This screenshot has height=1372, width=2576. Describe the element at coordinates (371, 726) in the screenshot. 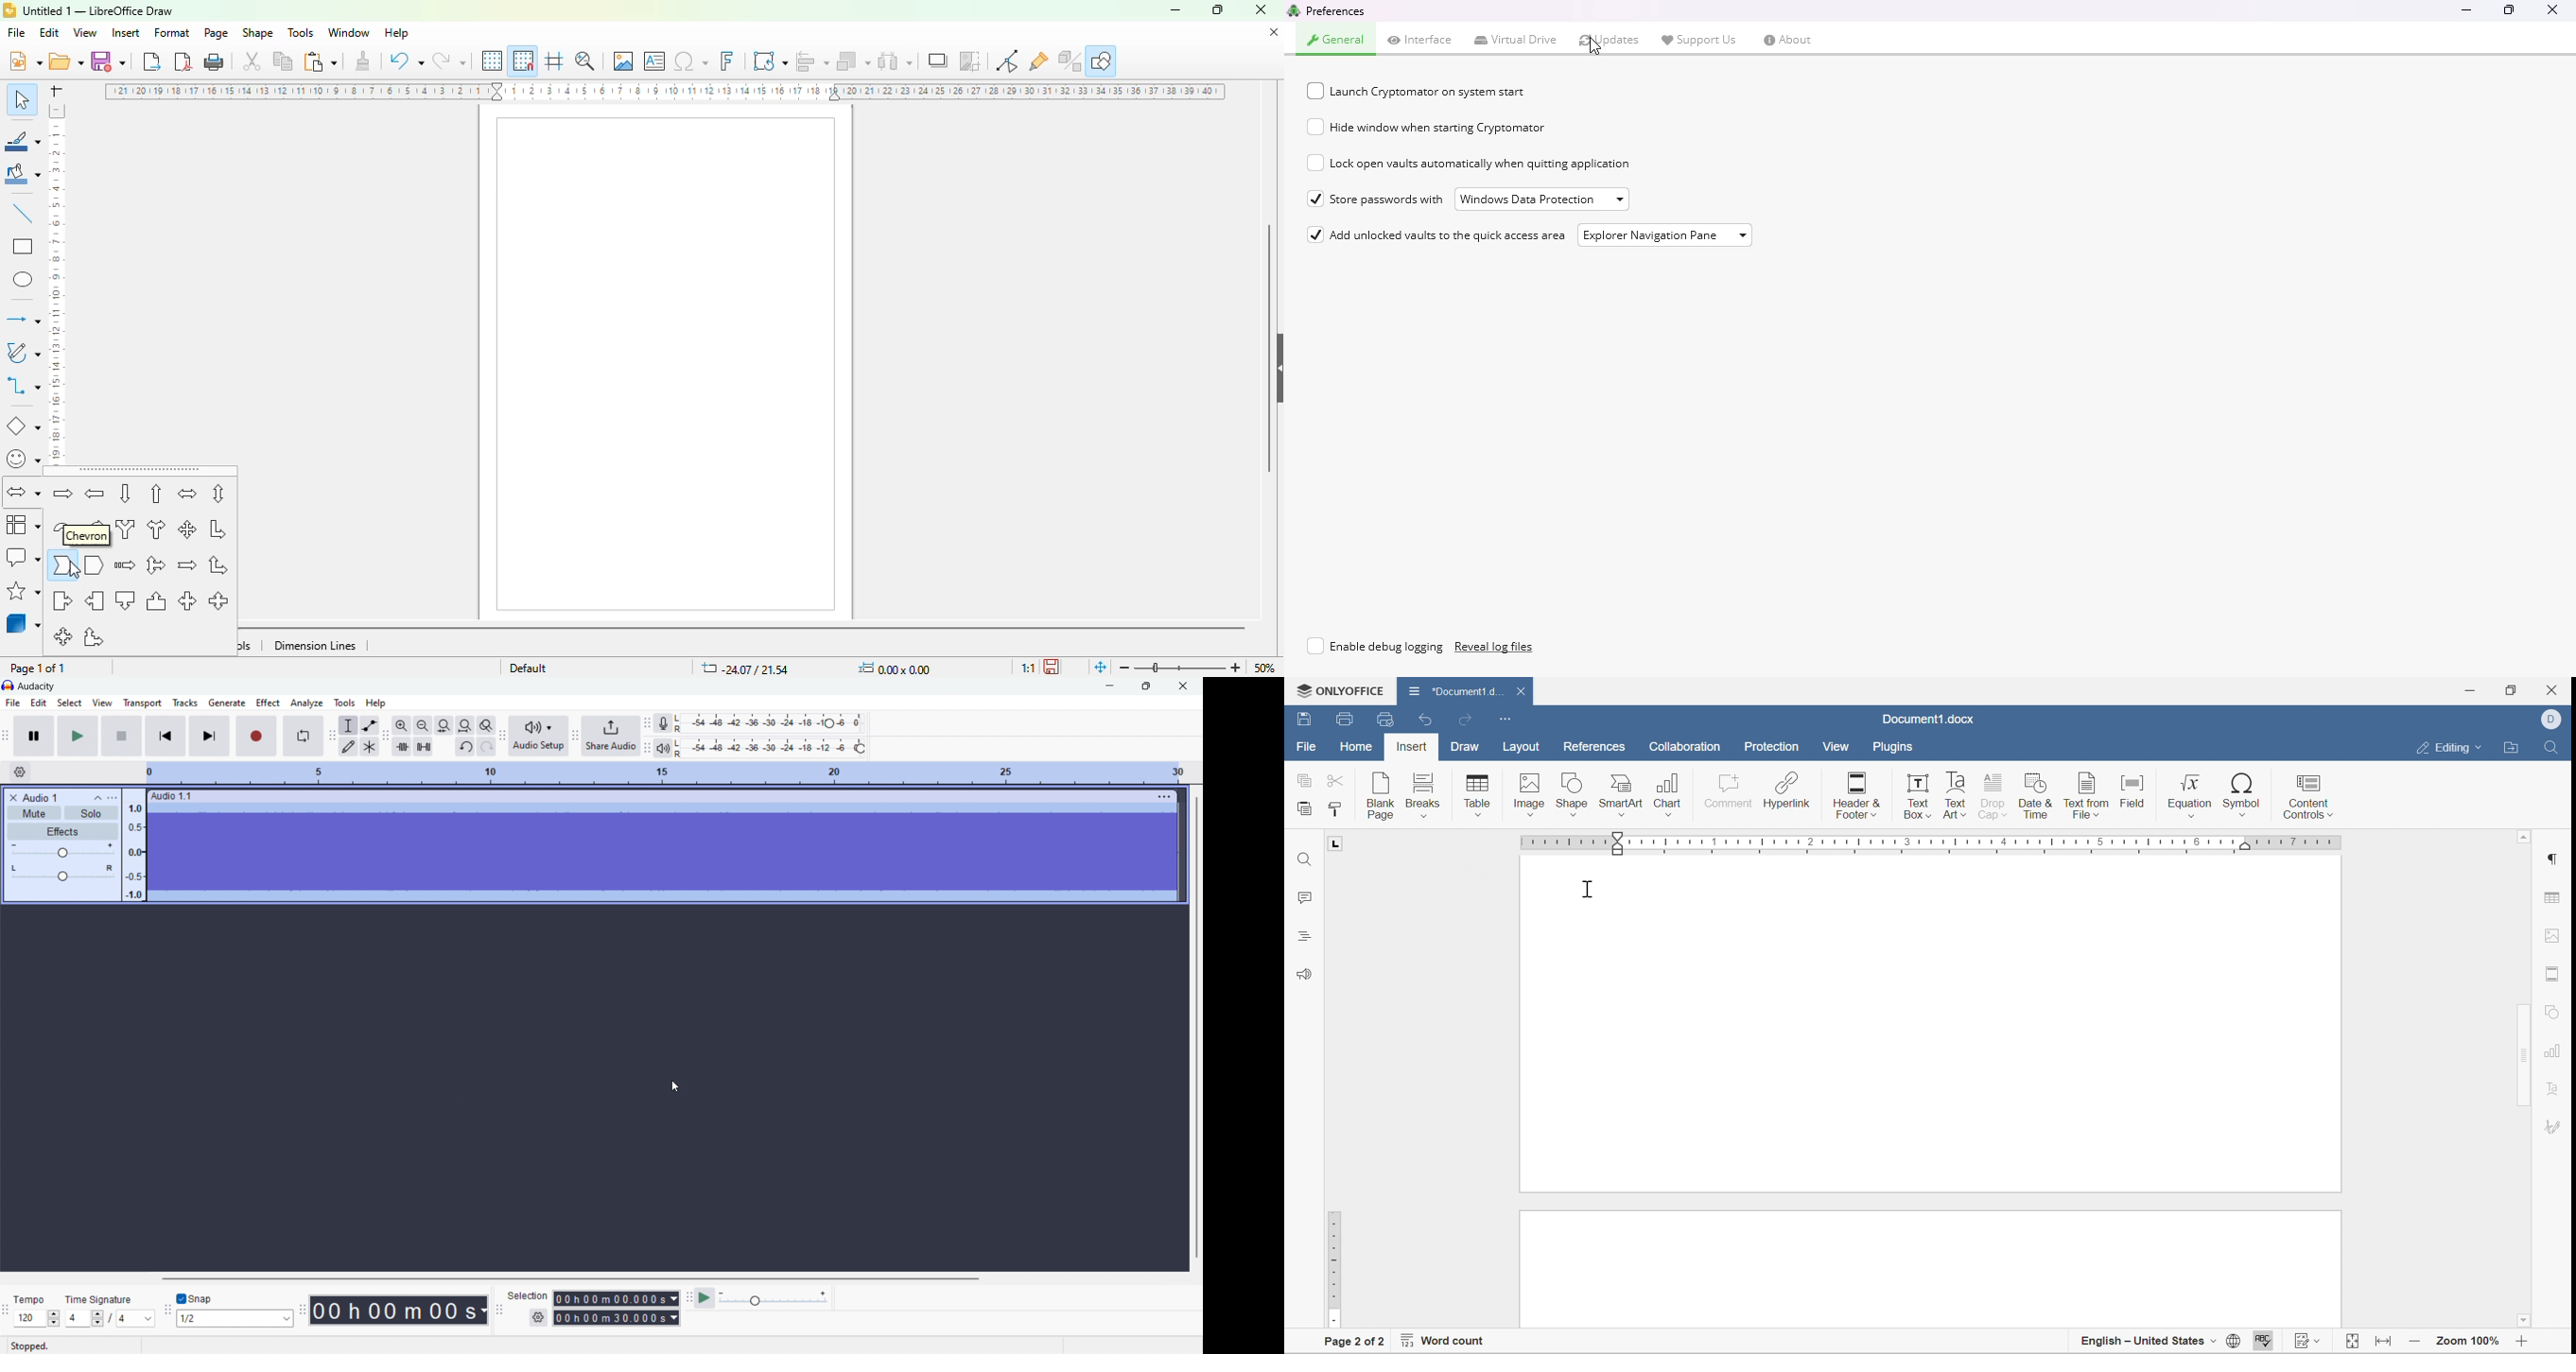

I see `envelop tool` at that location.